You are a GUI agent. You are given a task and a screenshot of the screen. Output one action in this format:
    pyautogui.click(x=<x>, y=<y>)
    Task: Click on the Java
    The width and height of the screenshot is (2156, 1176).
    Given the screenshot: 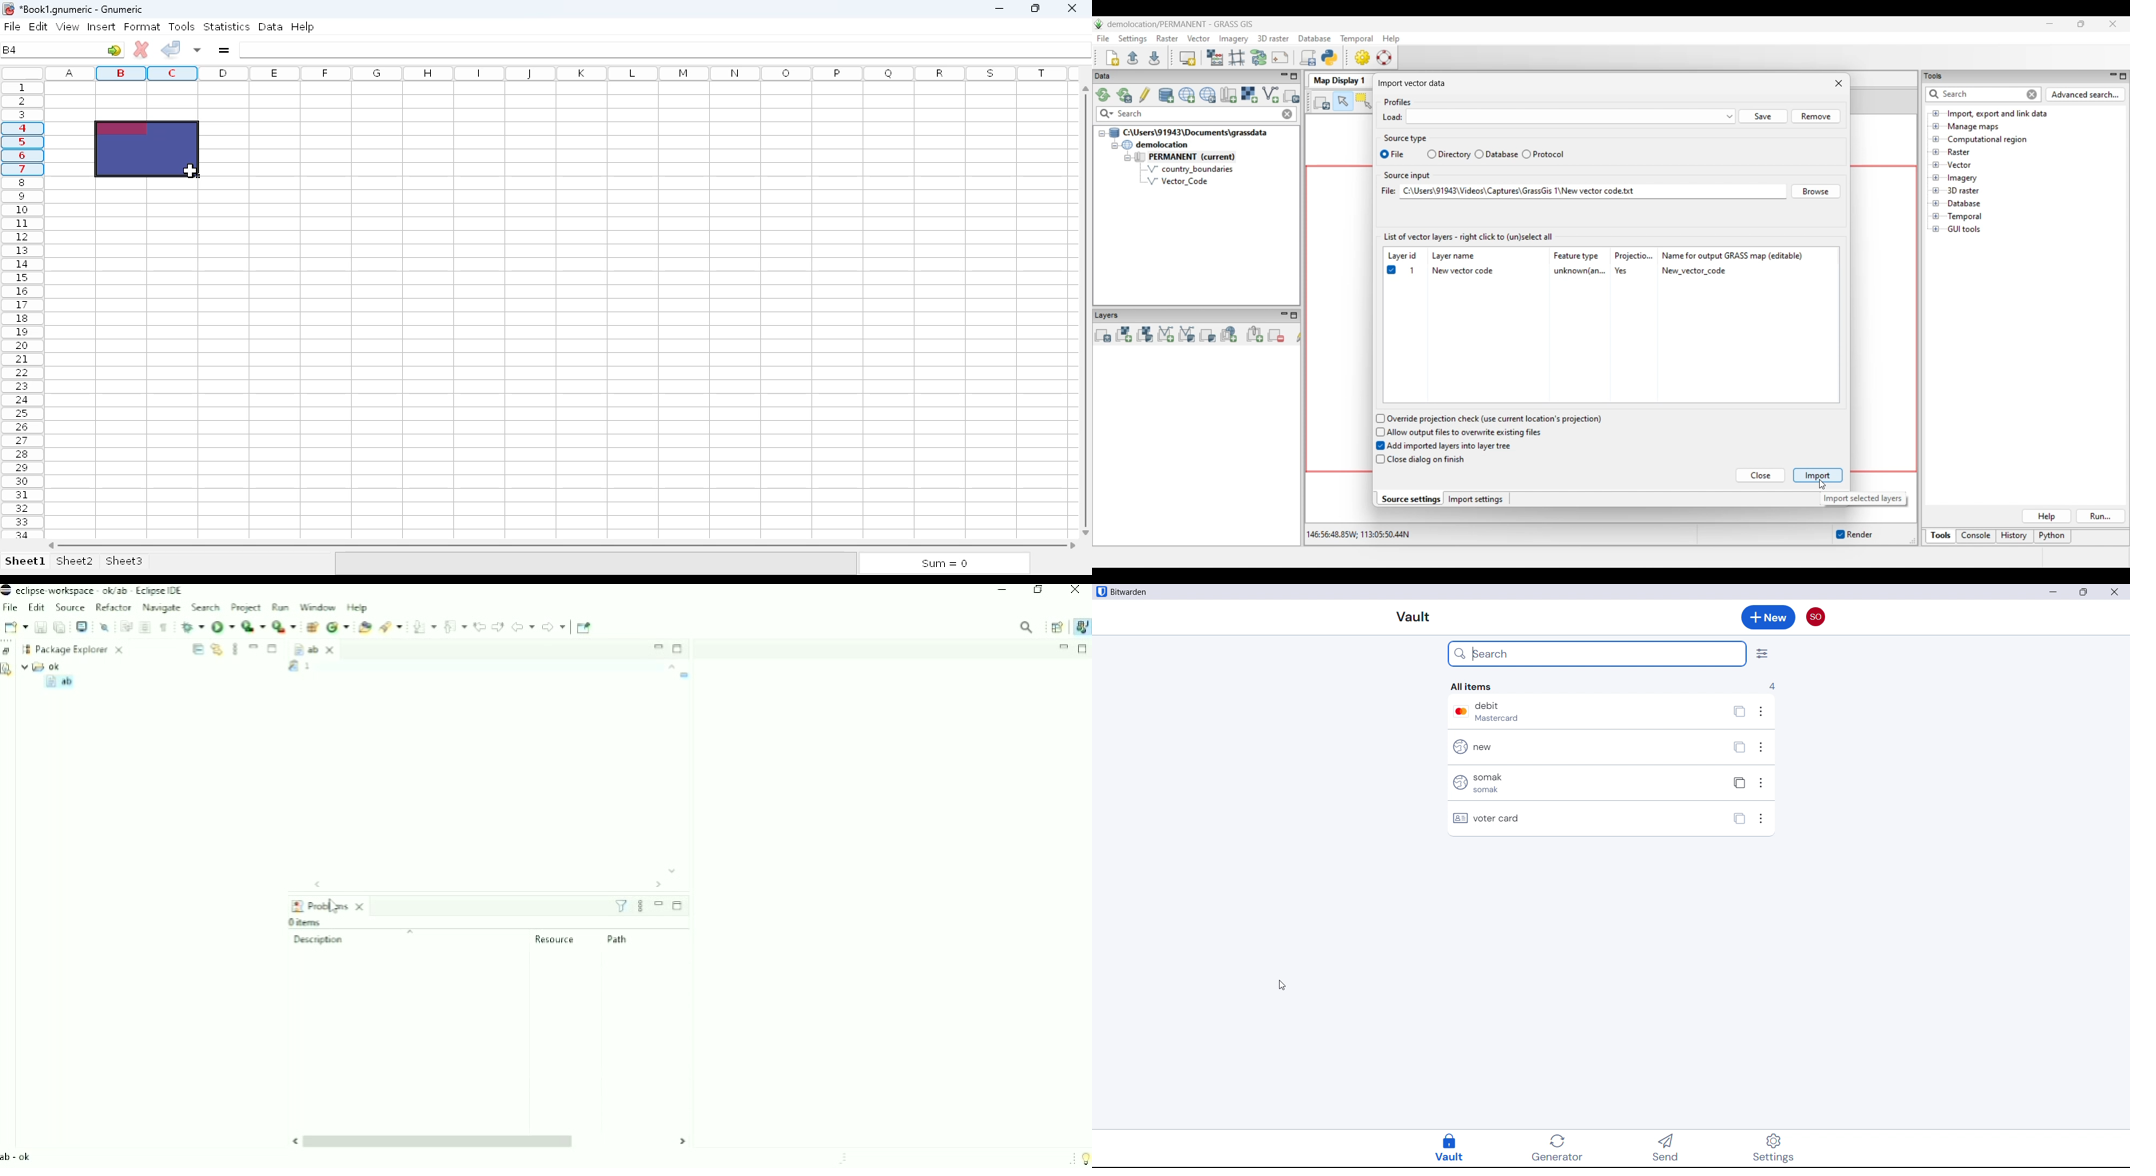 What is the action you would take?
    pyautogui.click(x=1080, y=627)
    